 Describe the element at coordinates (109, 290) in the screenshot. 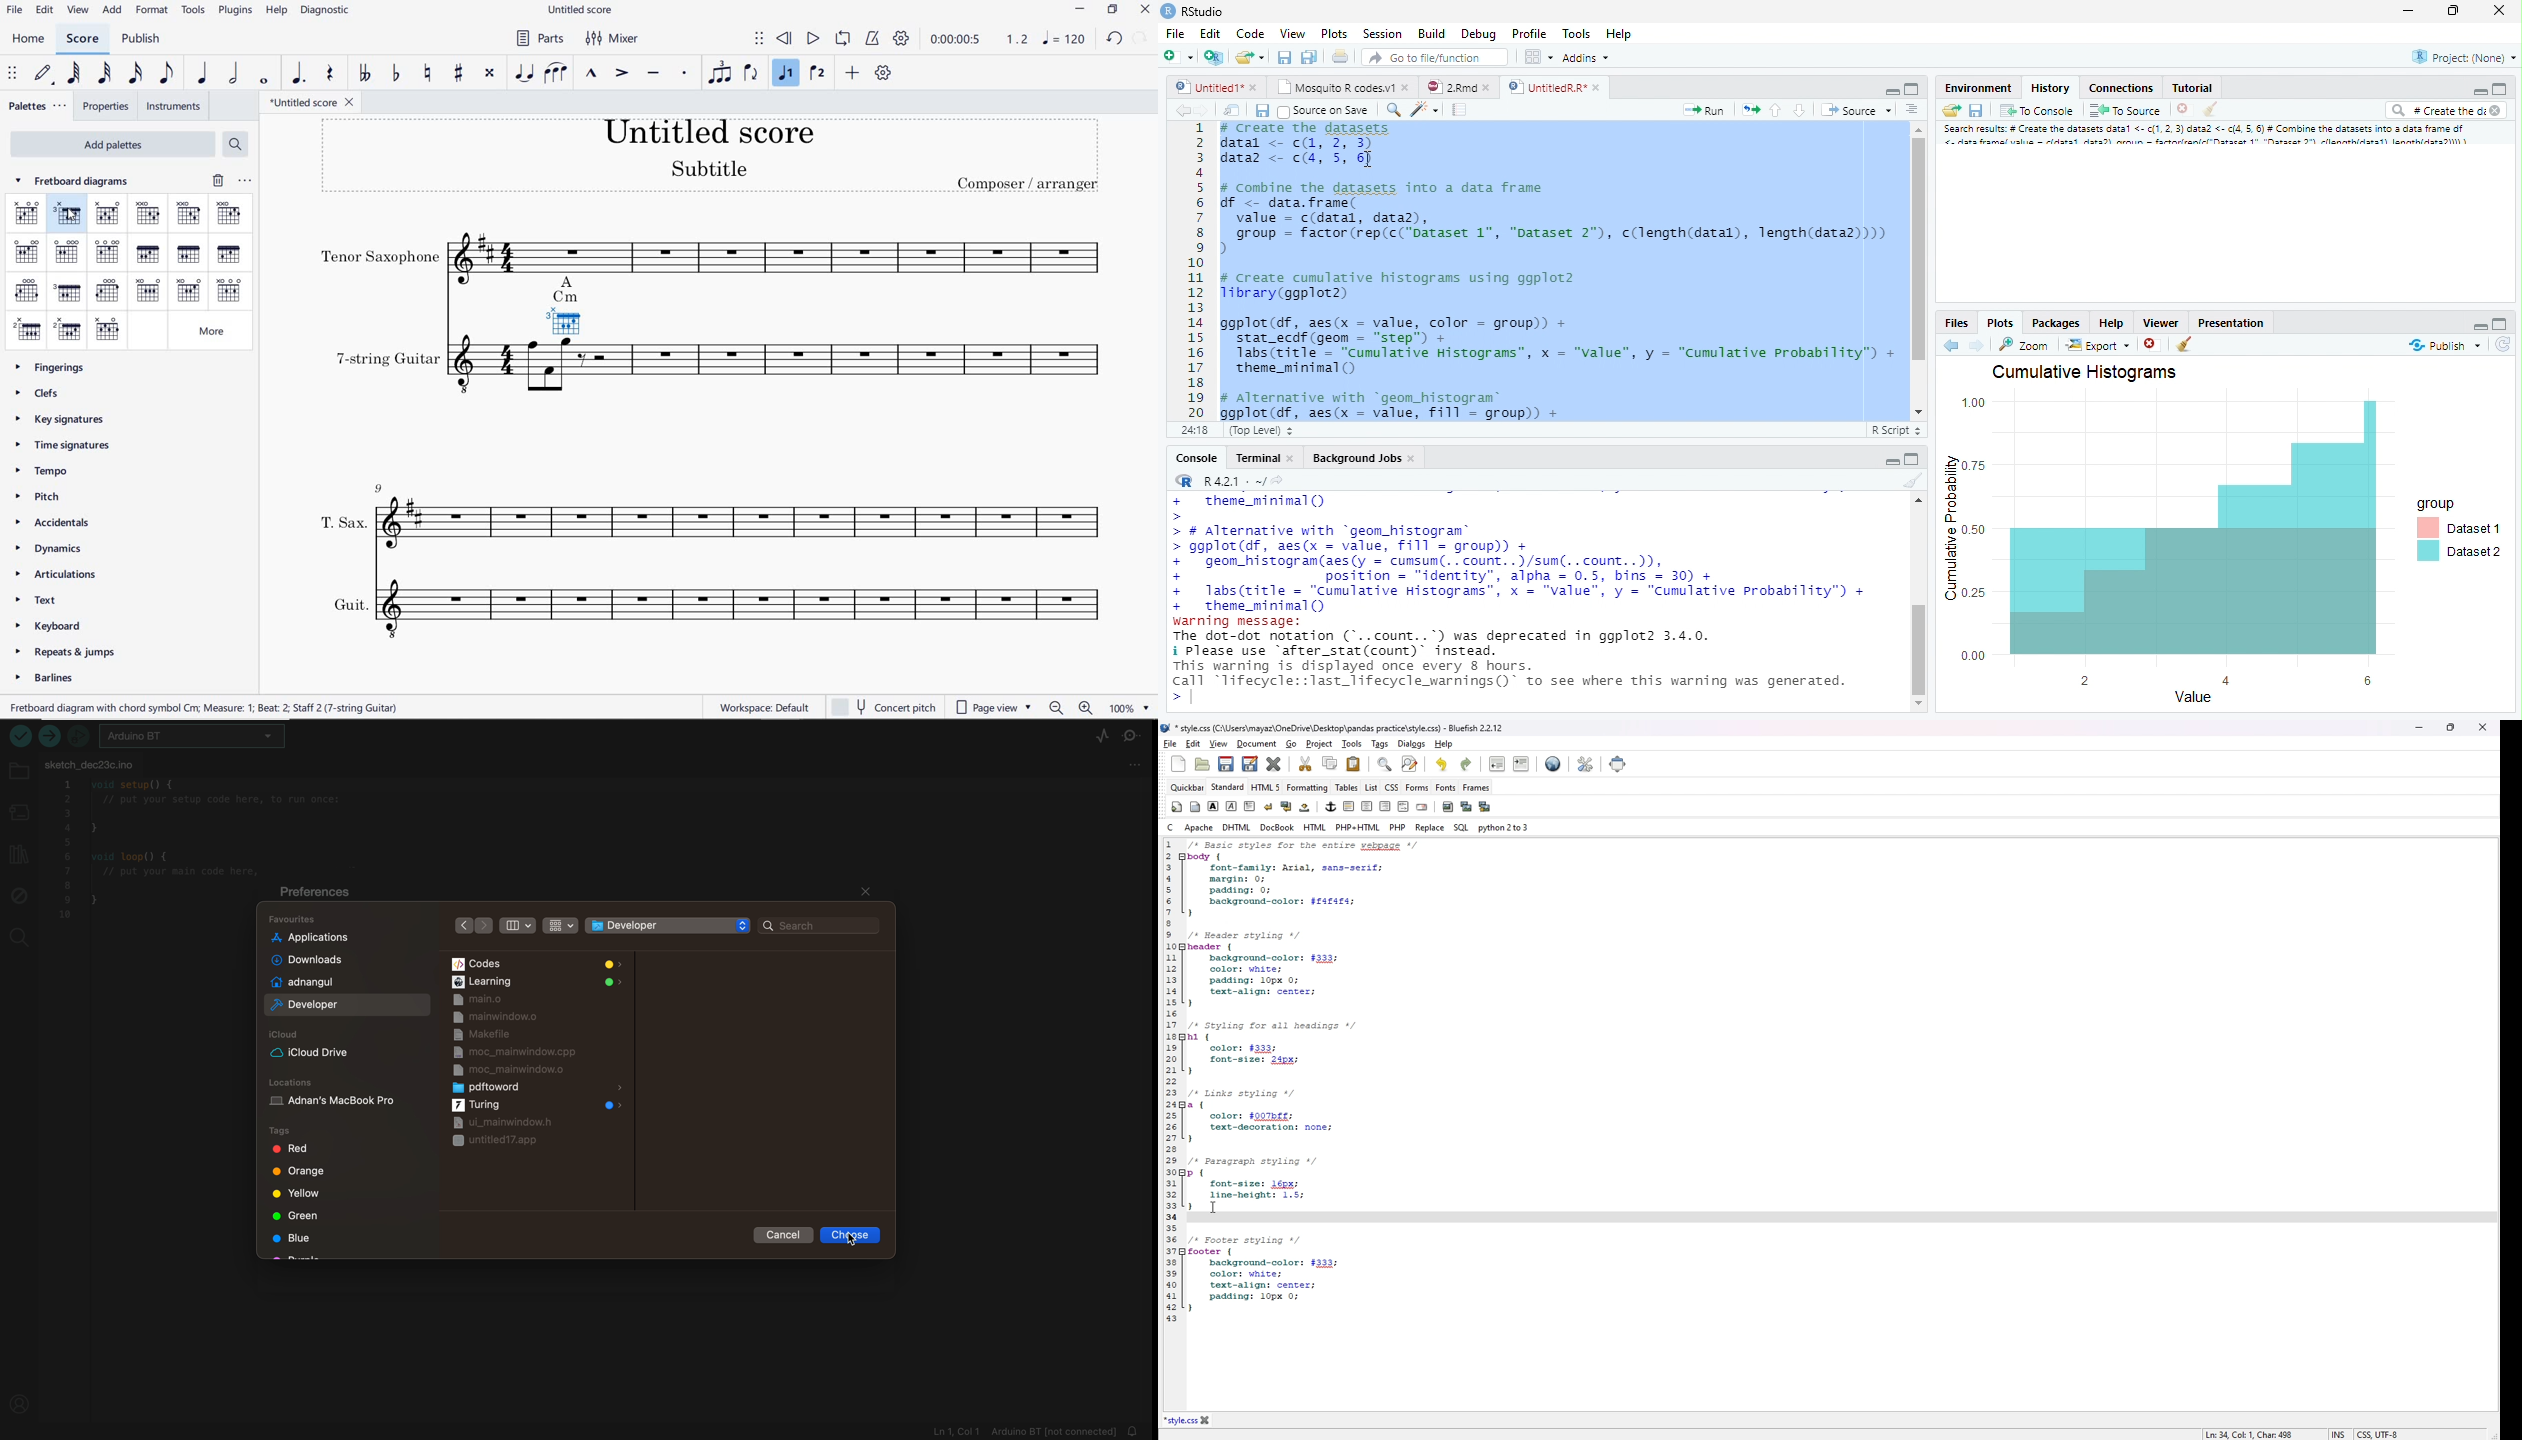

I see `G7` at that location.